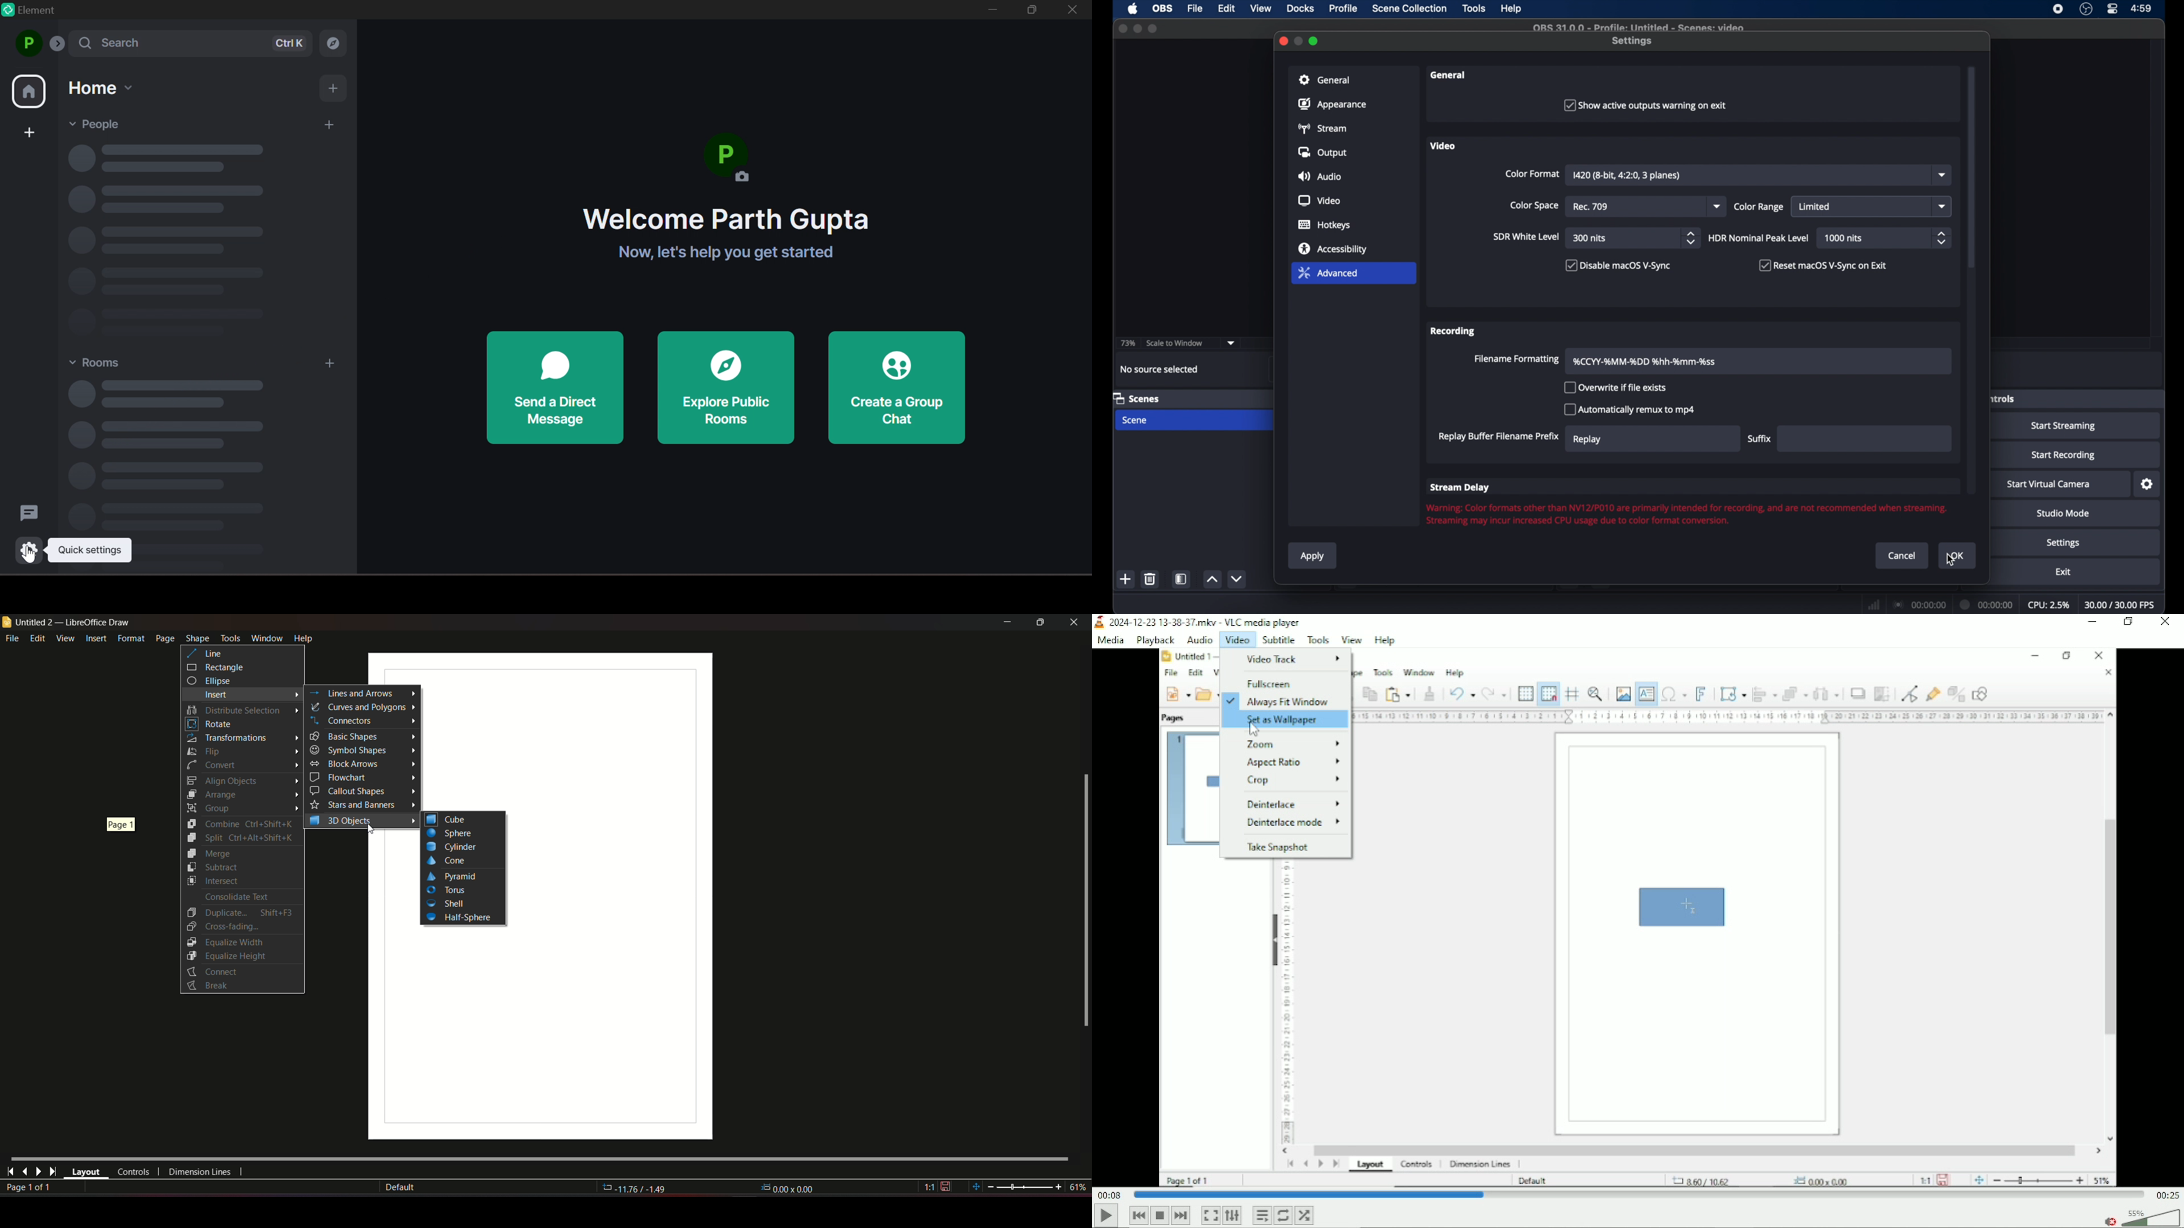 This screenshot has height=1232, width=2184. Describe the element at coordinates (2064, 427) in the screenshot. I see `start streaming` at that location.